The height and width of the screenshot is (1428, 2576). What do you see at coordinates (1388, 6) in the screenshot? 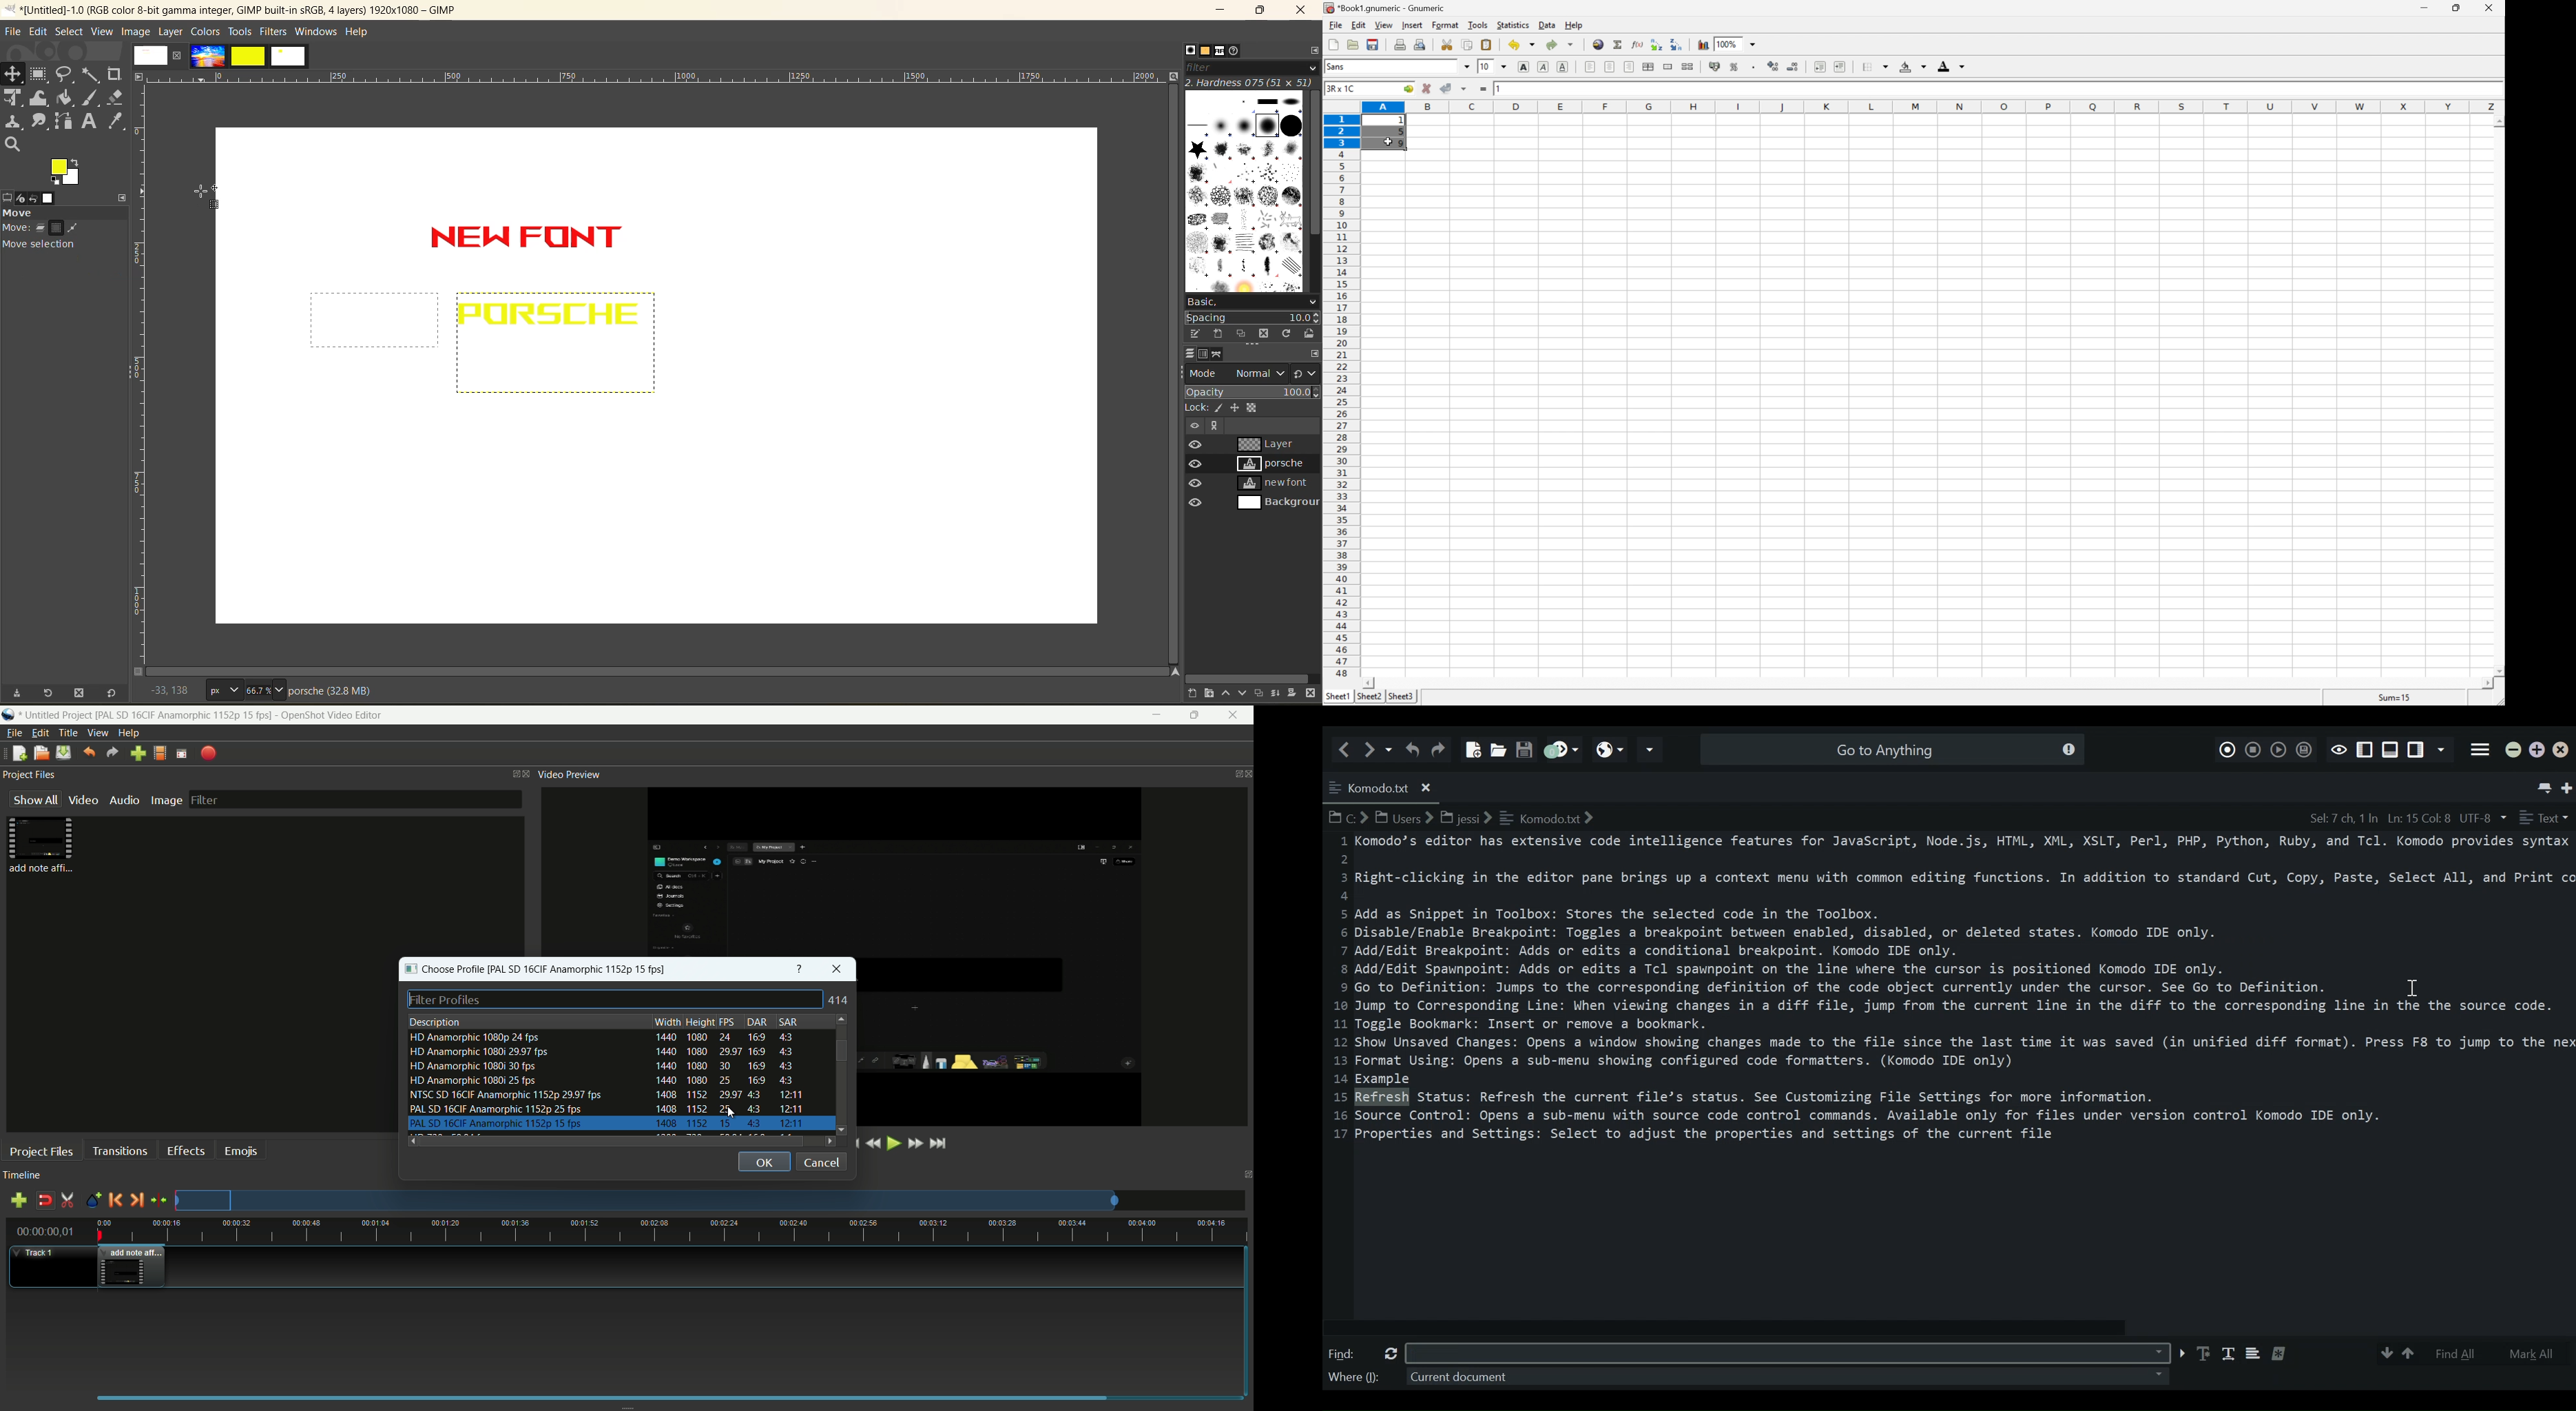
I see `application name` at bounding box center [1388, 6].